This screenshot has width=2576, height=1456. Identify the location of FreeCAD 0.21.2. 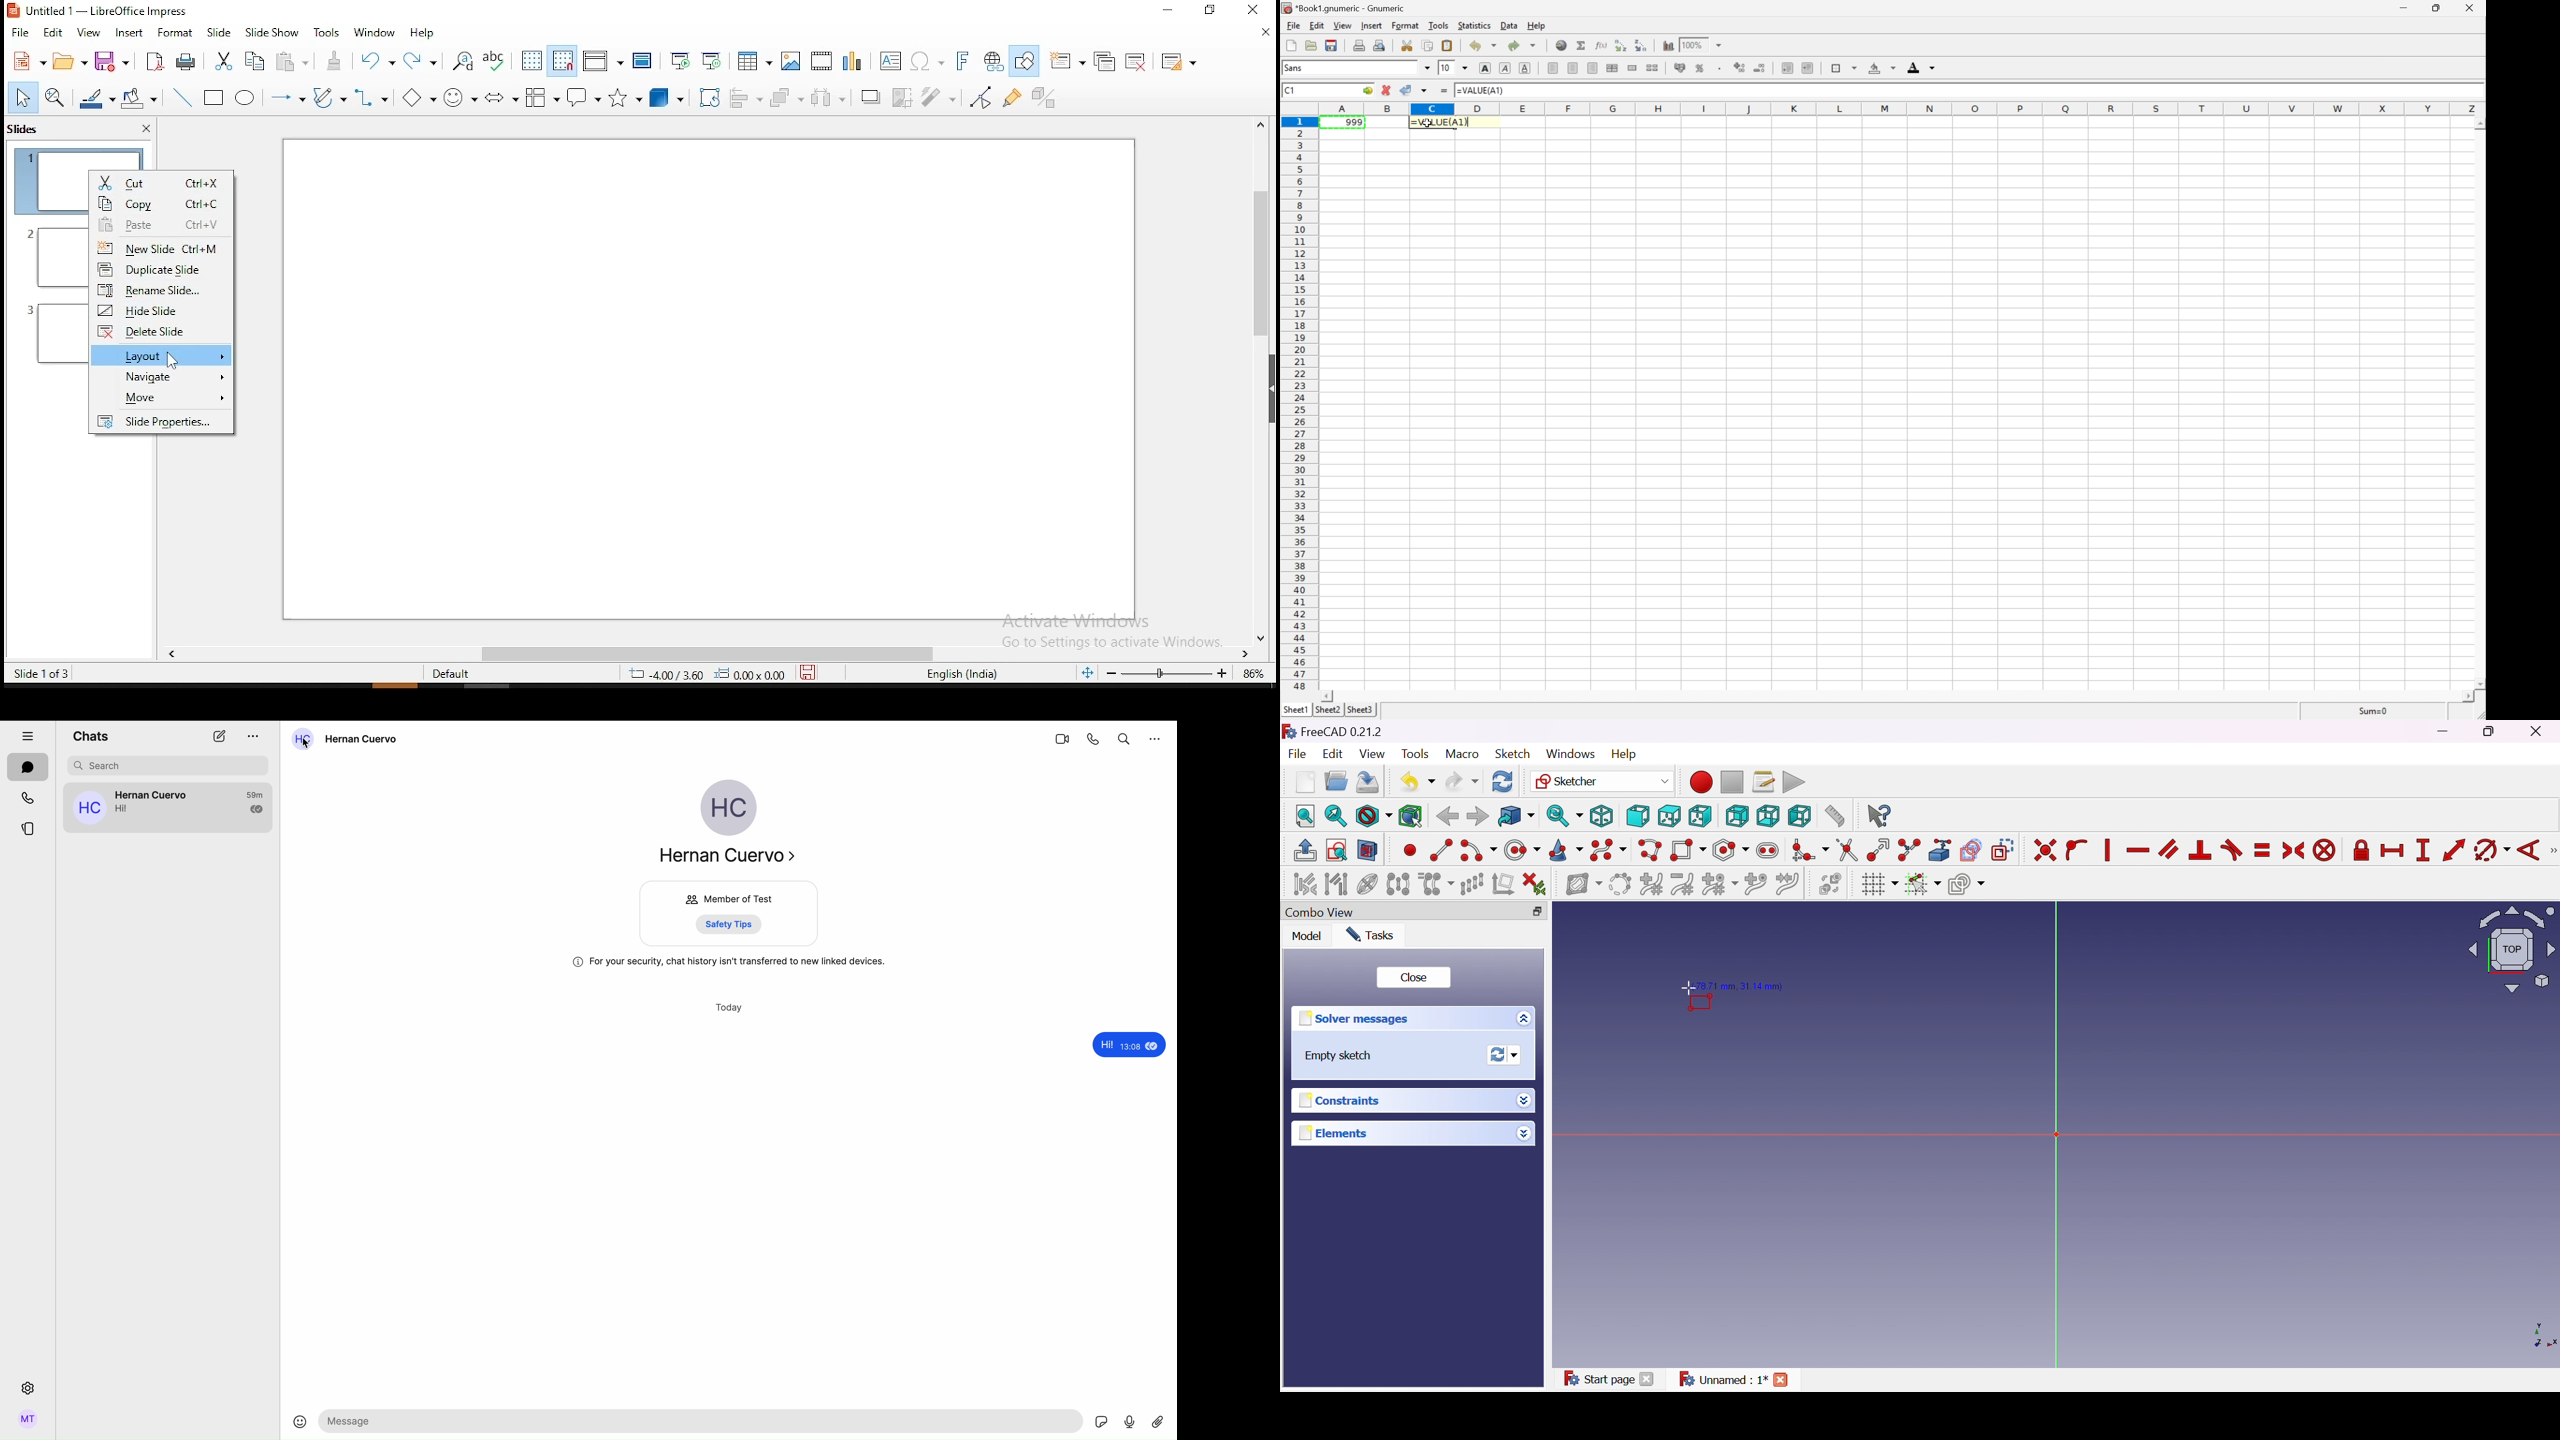
(1332, 729).